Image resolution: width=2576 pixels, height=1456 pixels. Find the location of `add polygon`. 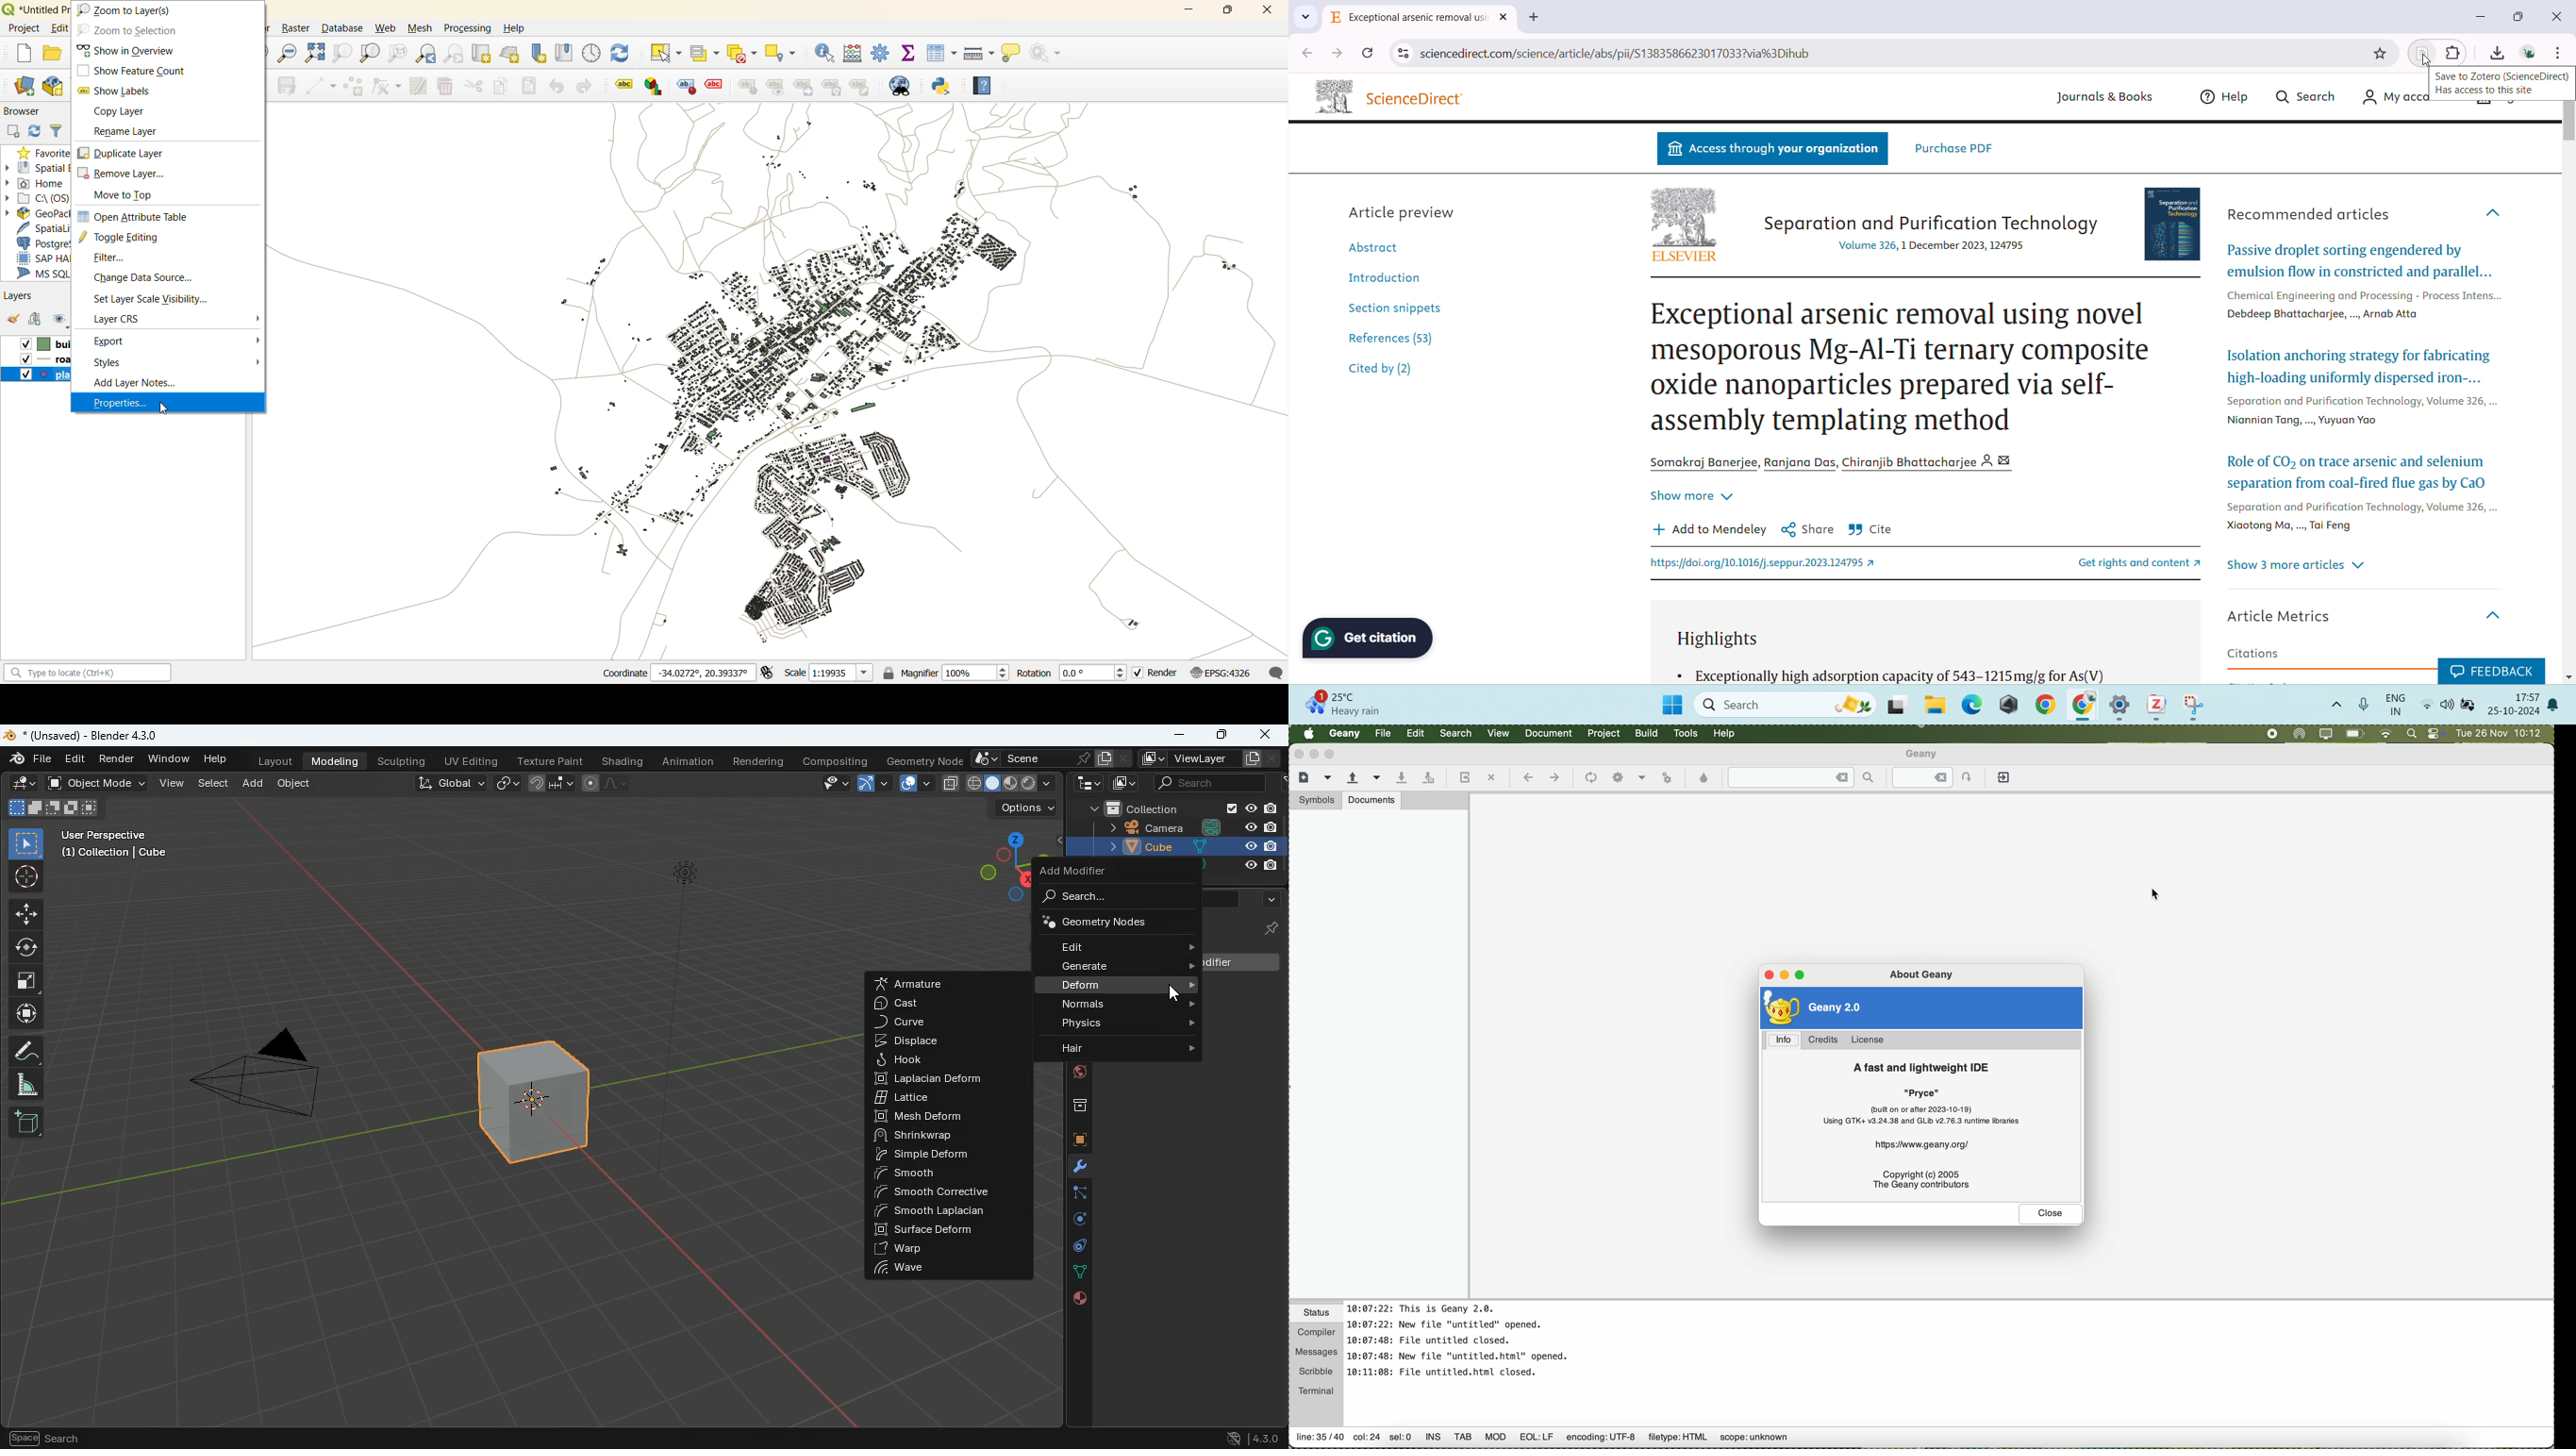

add polygon is located at coordinates (354, 87).